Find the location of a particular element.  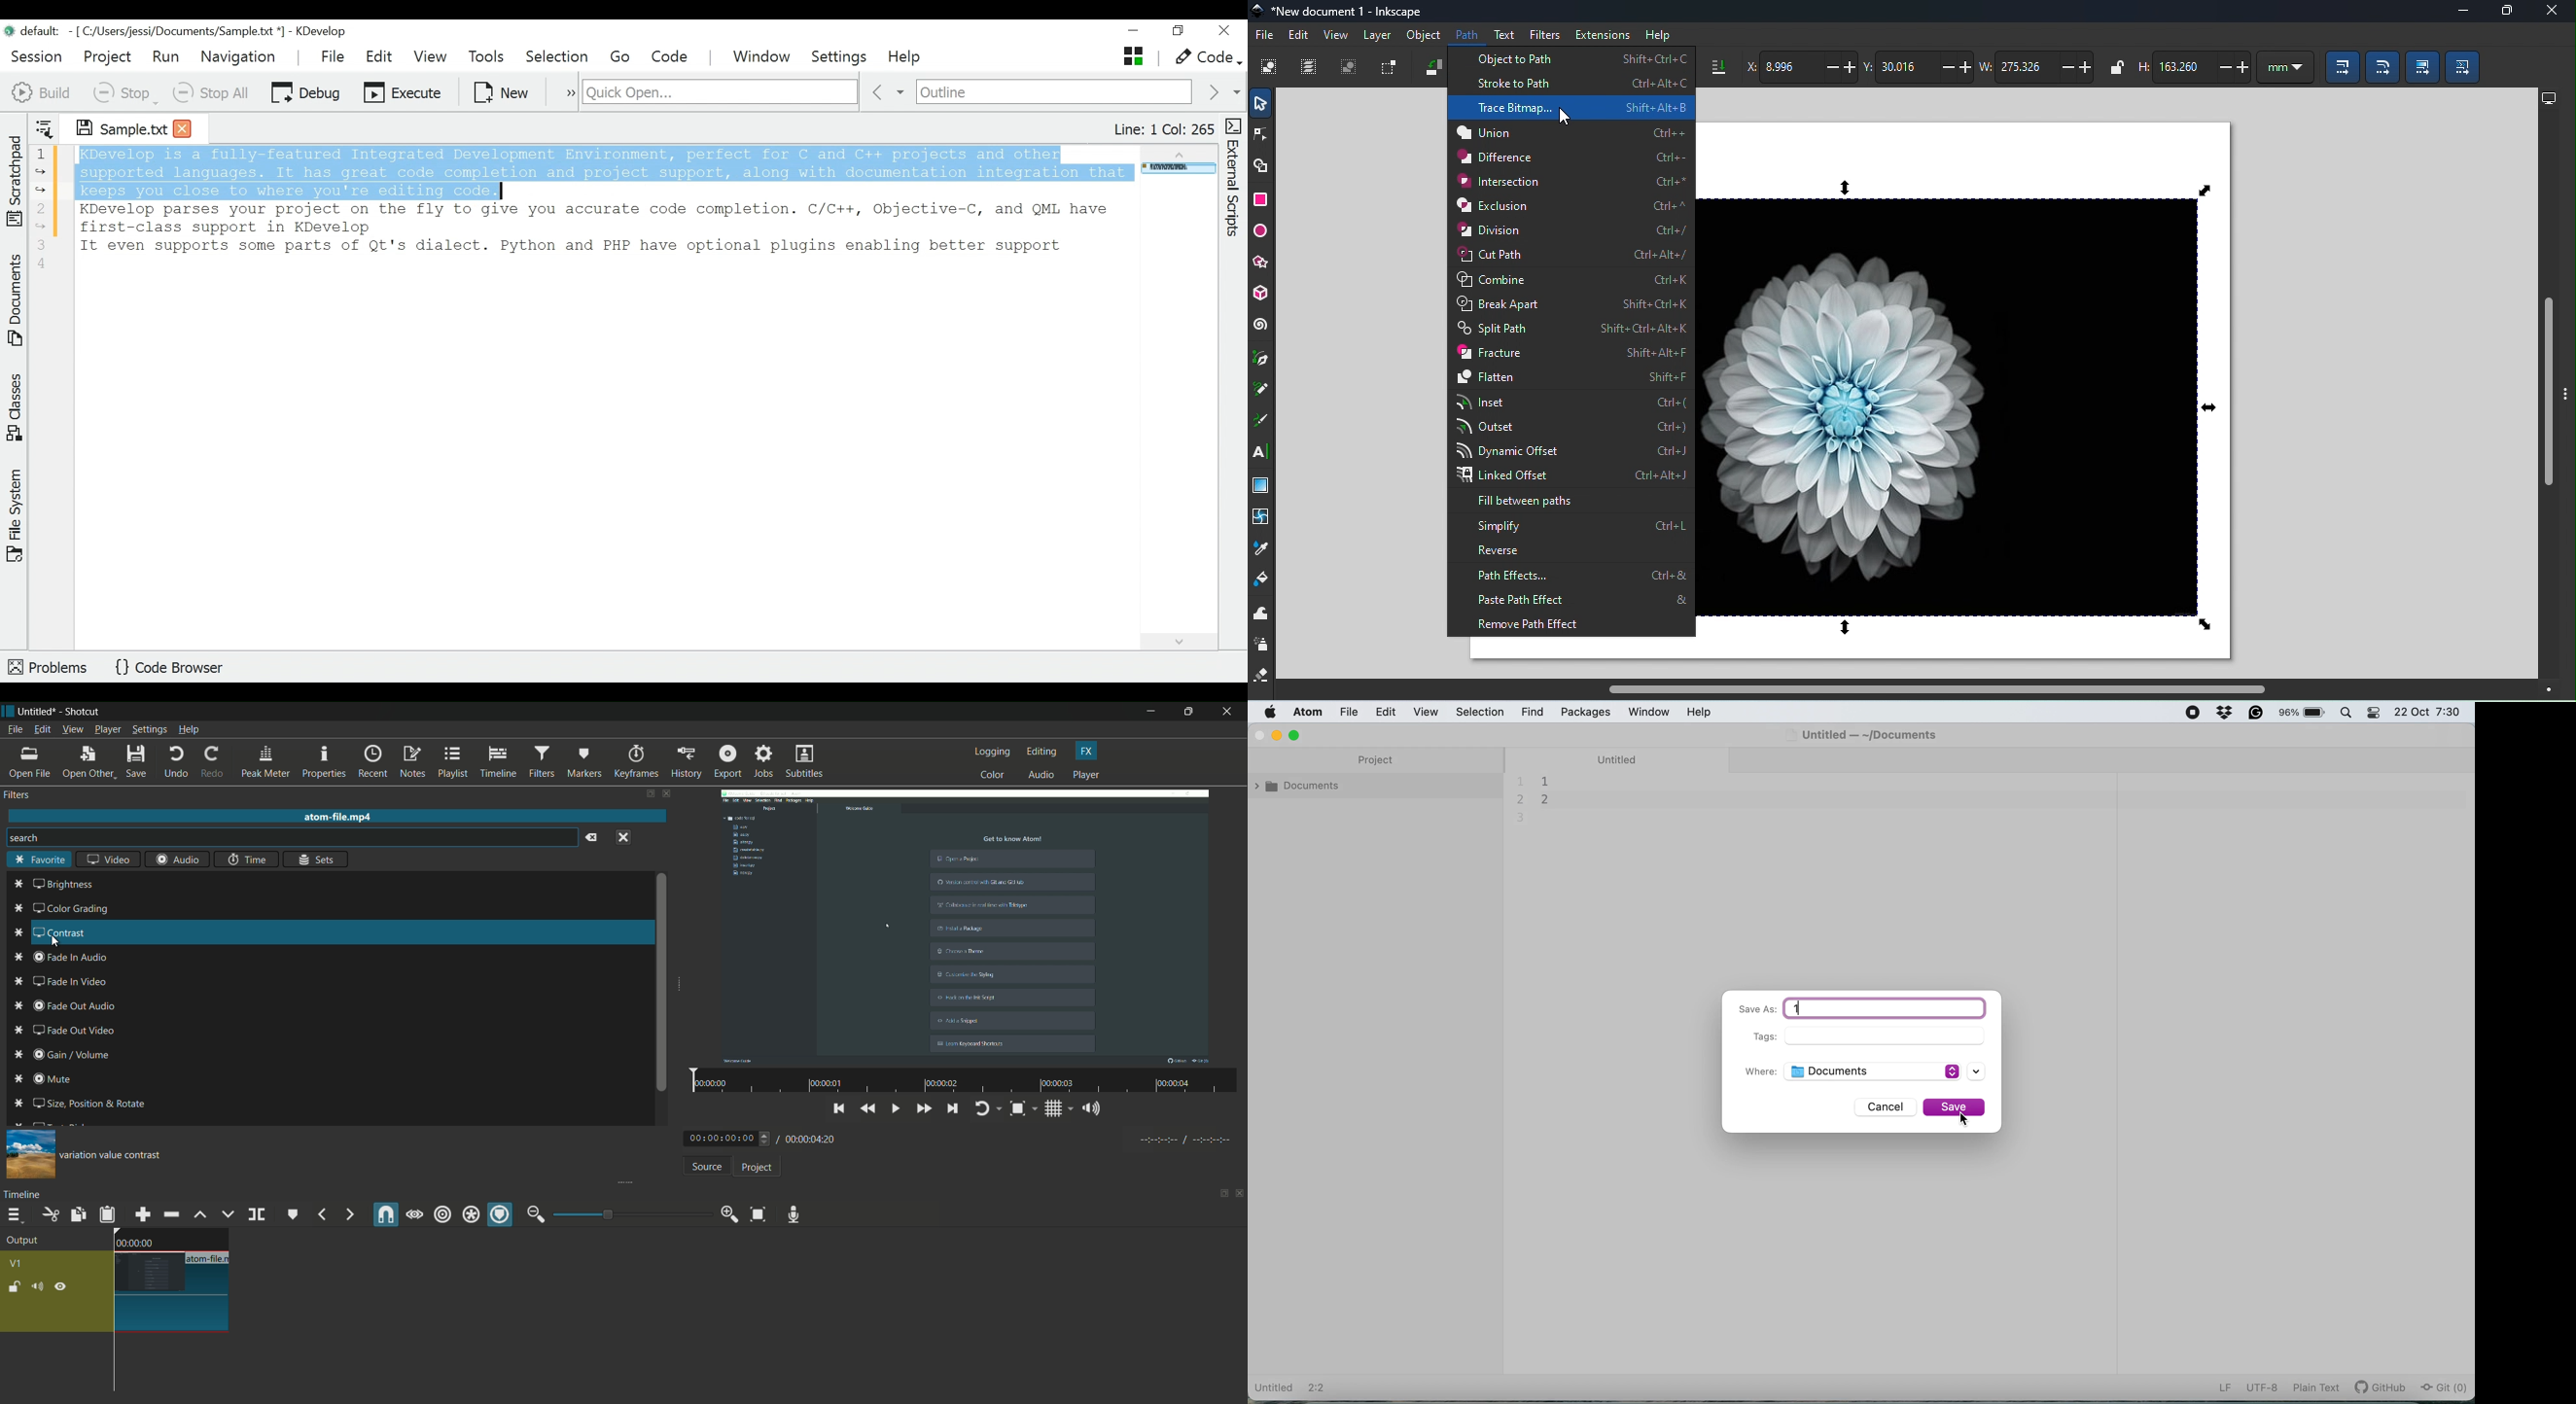

When locked, change width and height by the same propotion is located at coordinates (2114, 67).